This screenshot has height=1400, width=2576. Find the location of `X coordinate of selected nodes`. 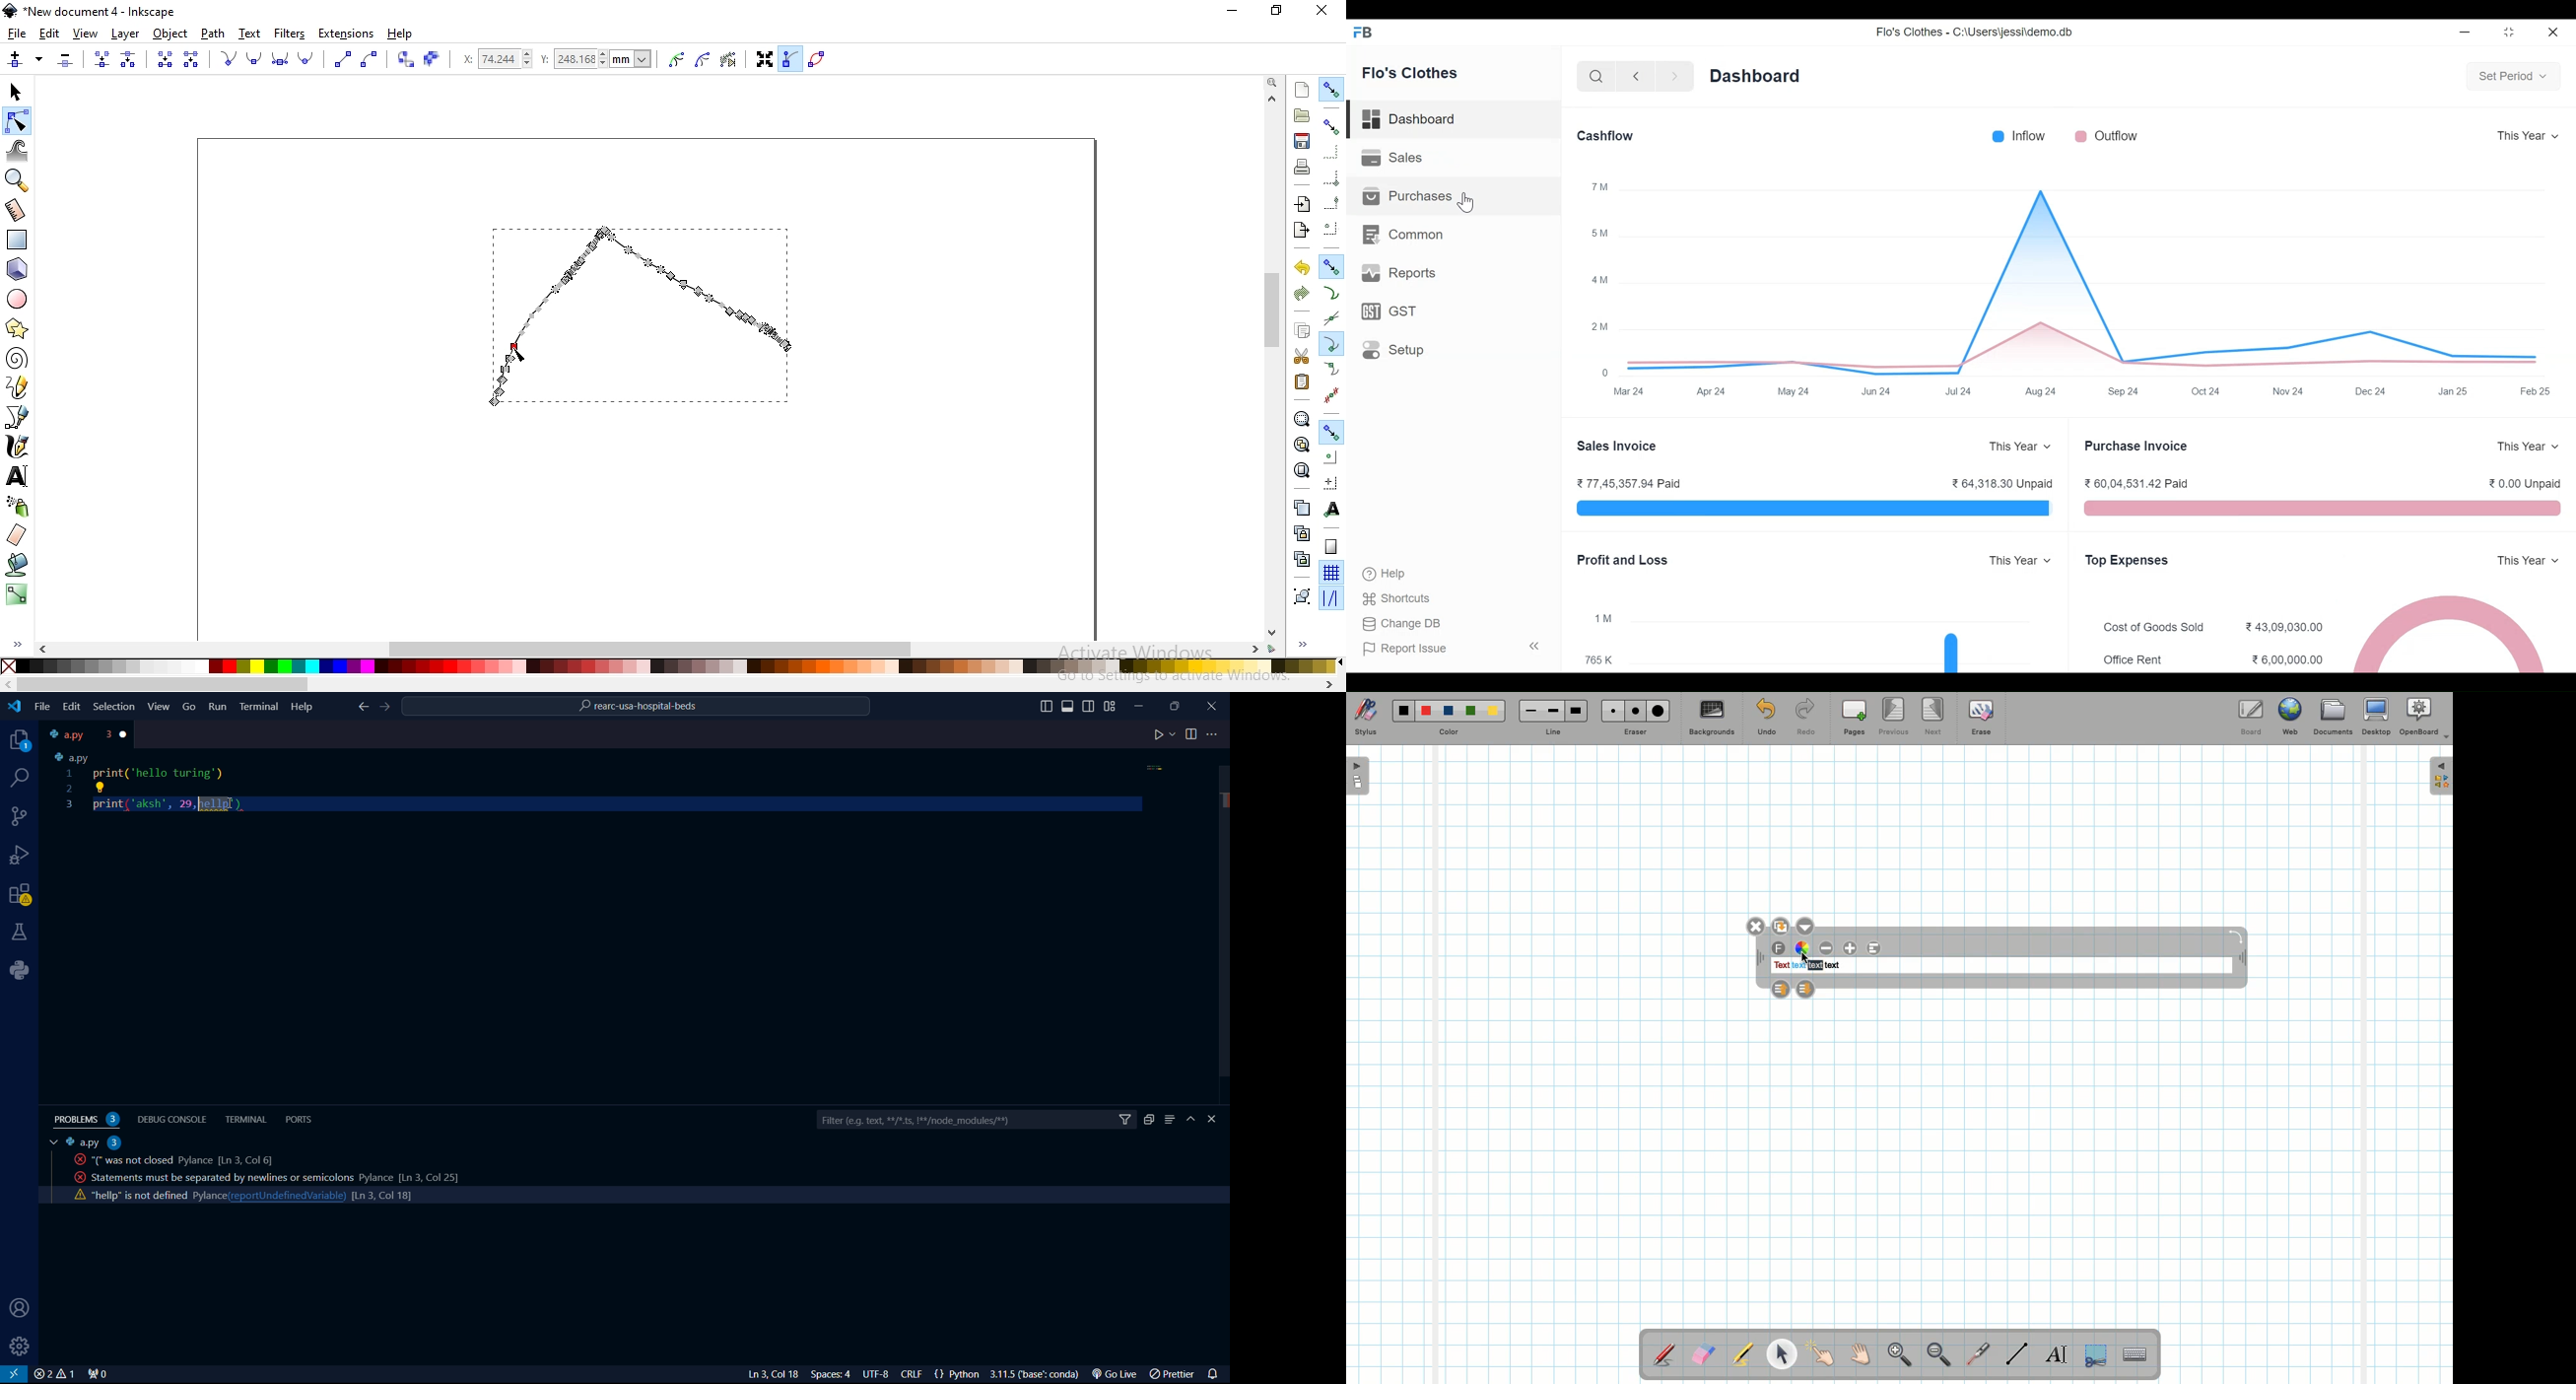

X coordinate of selected nodes is located at coordinates (496, 62).